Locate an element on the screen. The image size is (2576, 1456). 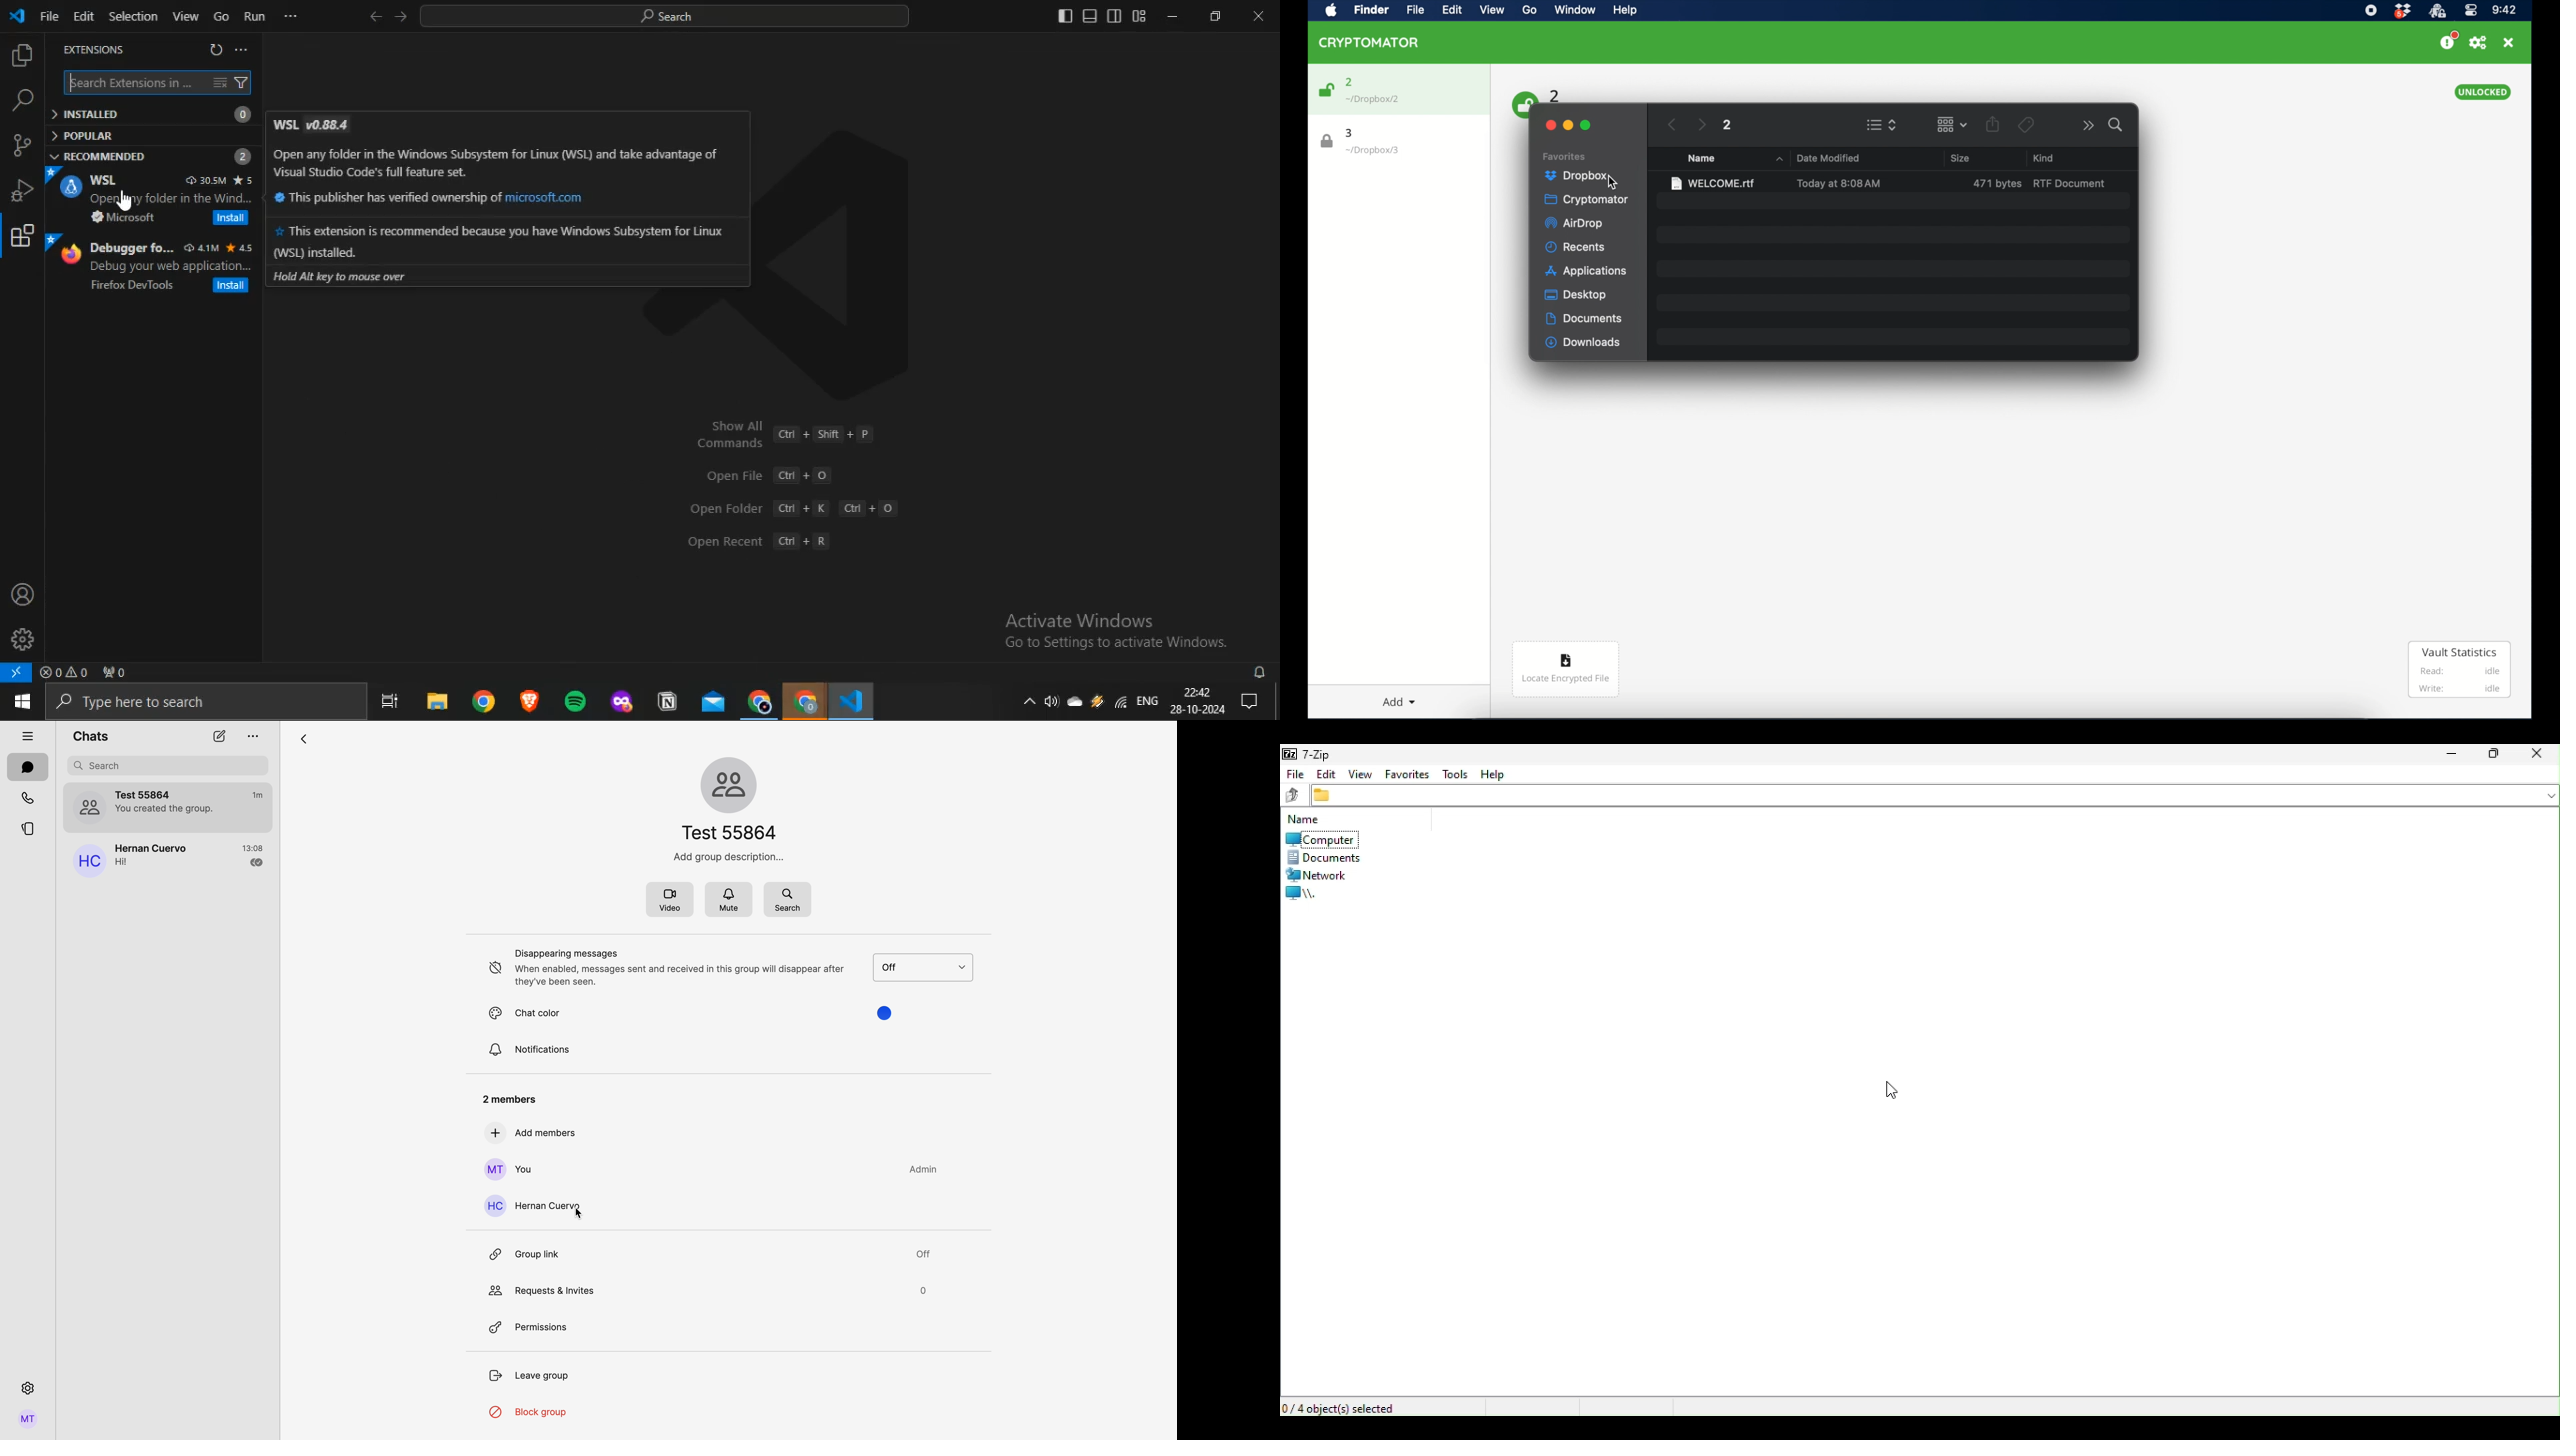
hide tabs is located at coordinates (28, 733).